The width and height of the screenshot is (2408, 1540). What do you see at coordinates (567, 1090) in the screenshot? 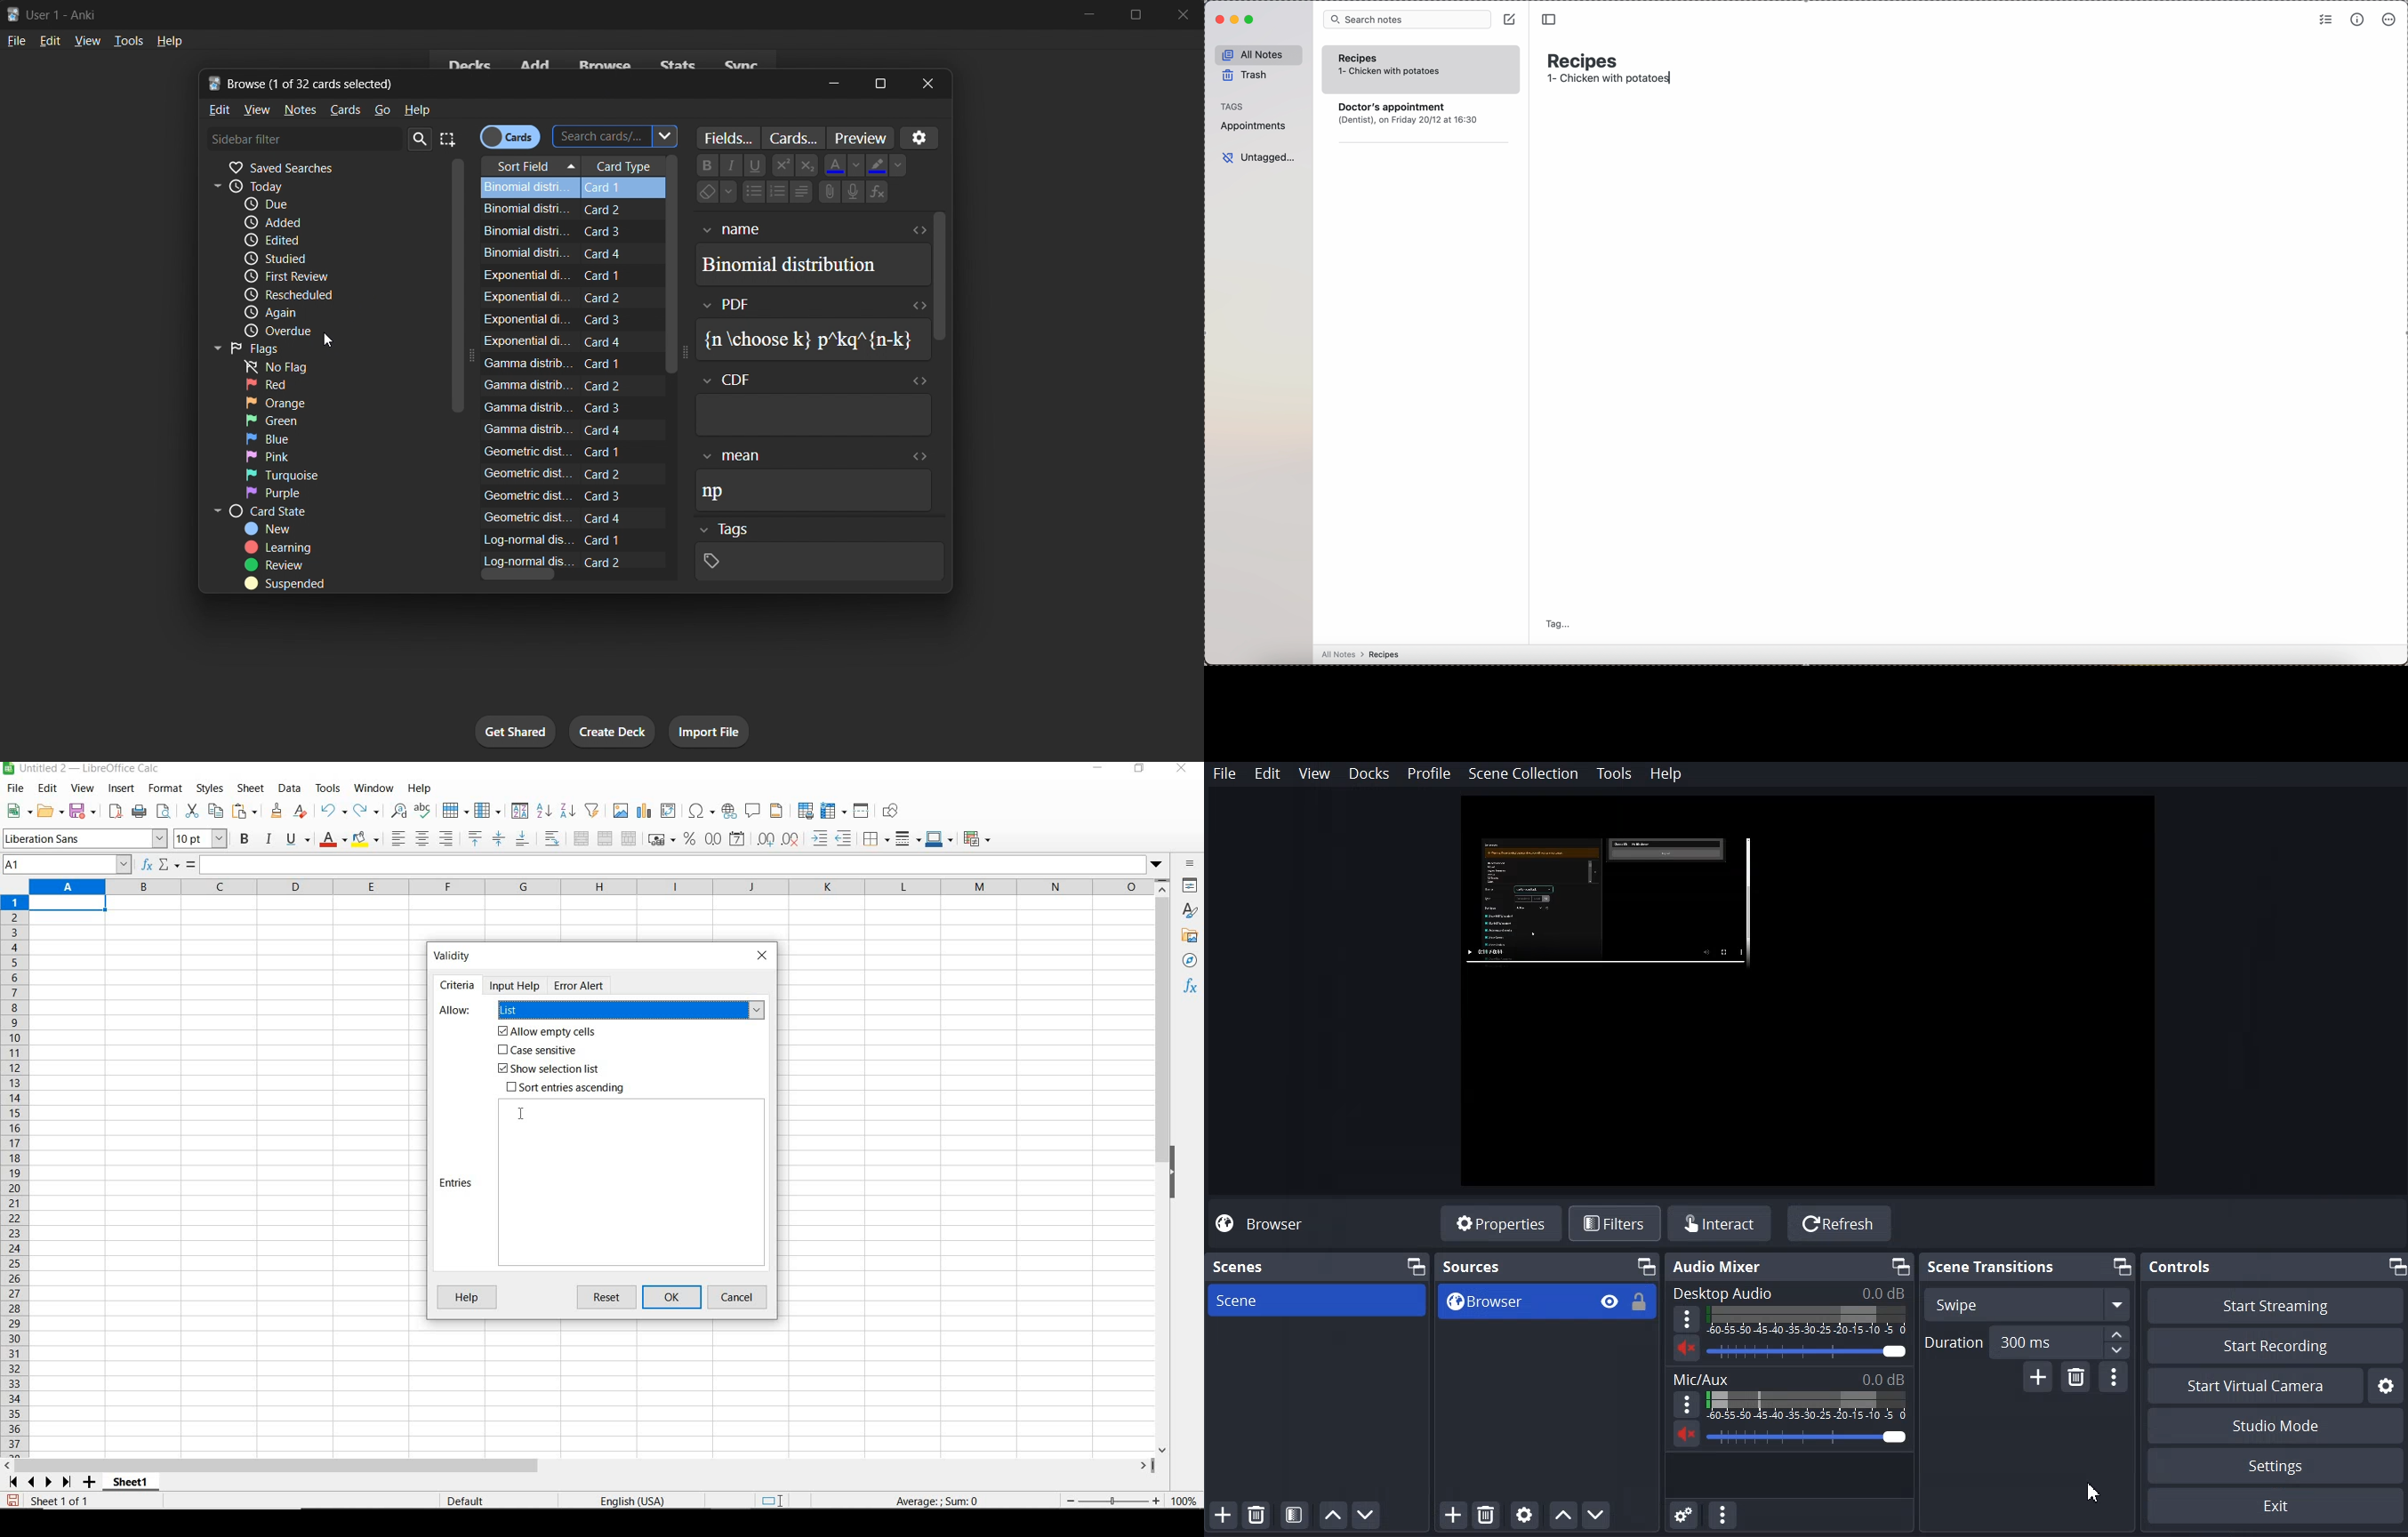
I see `Sort entries ascending` at bounding box center [567, 1090].